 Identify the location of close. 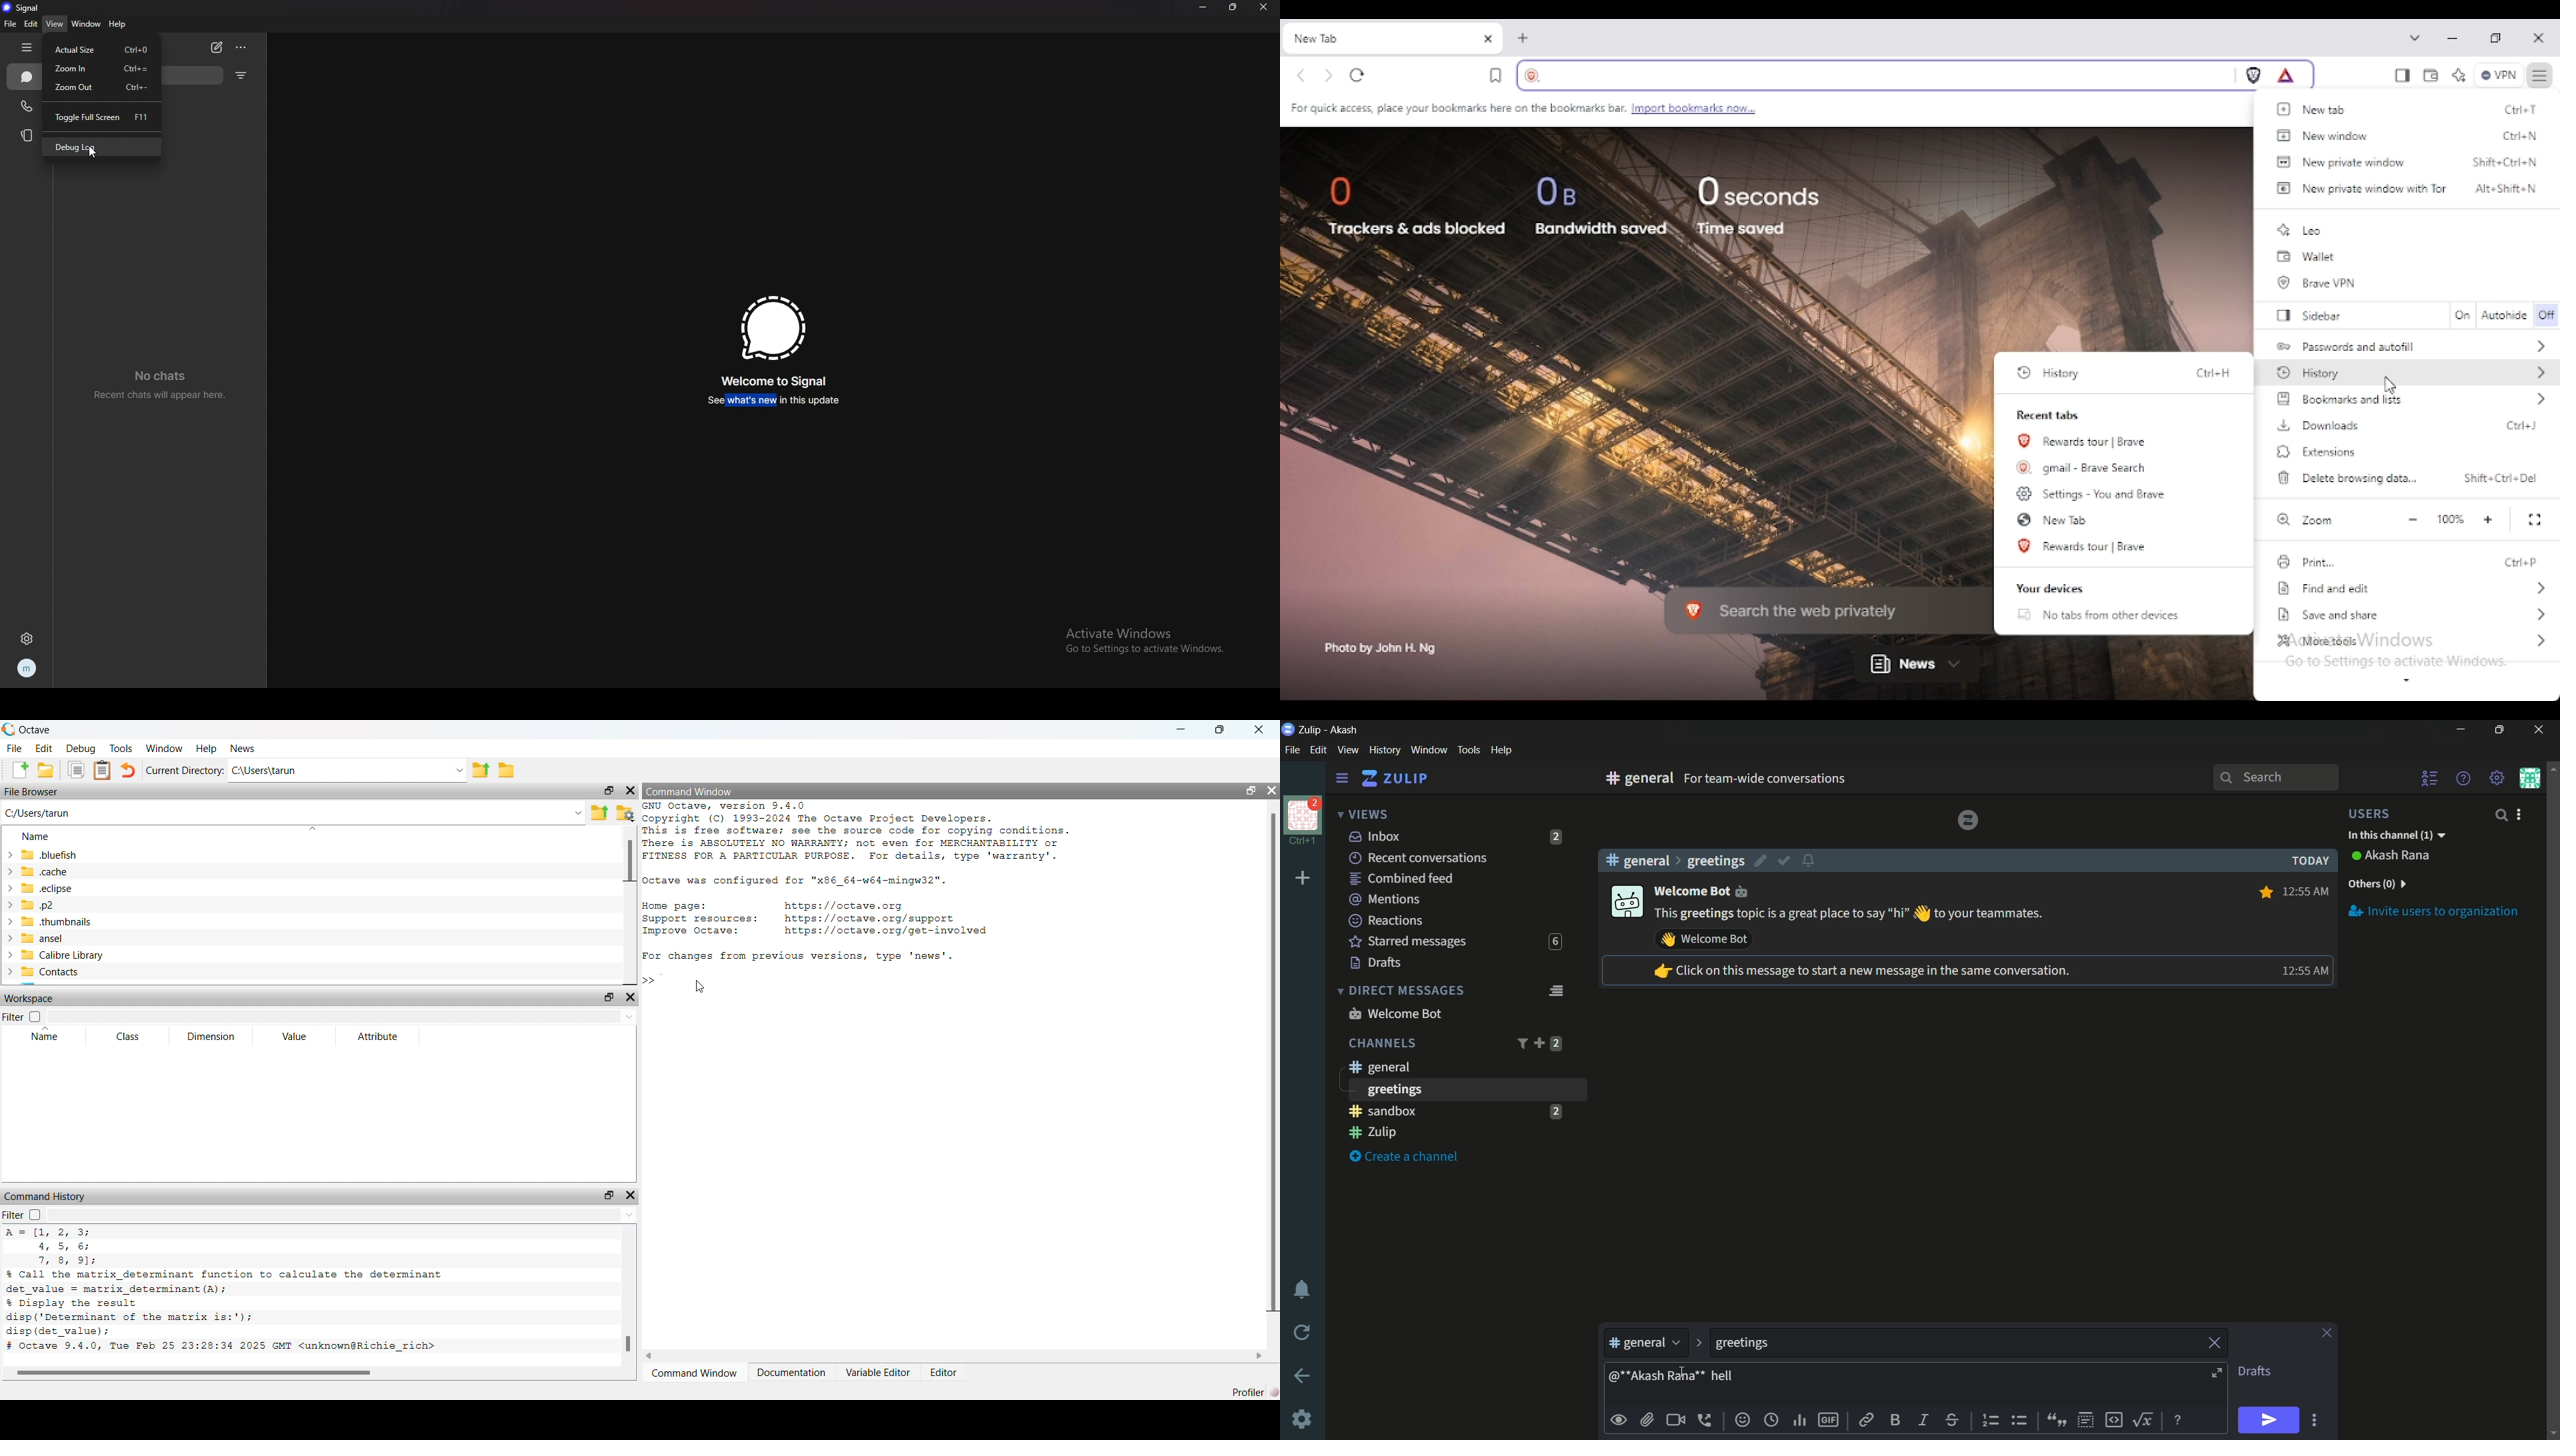
(631, 1194).